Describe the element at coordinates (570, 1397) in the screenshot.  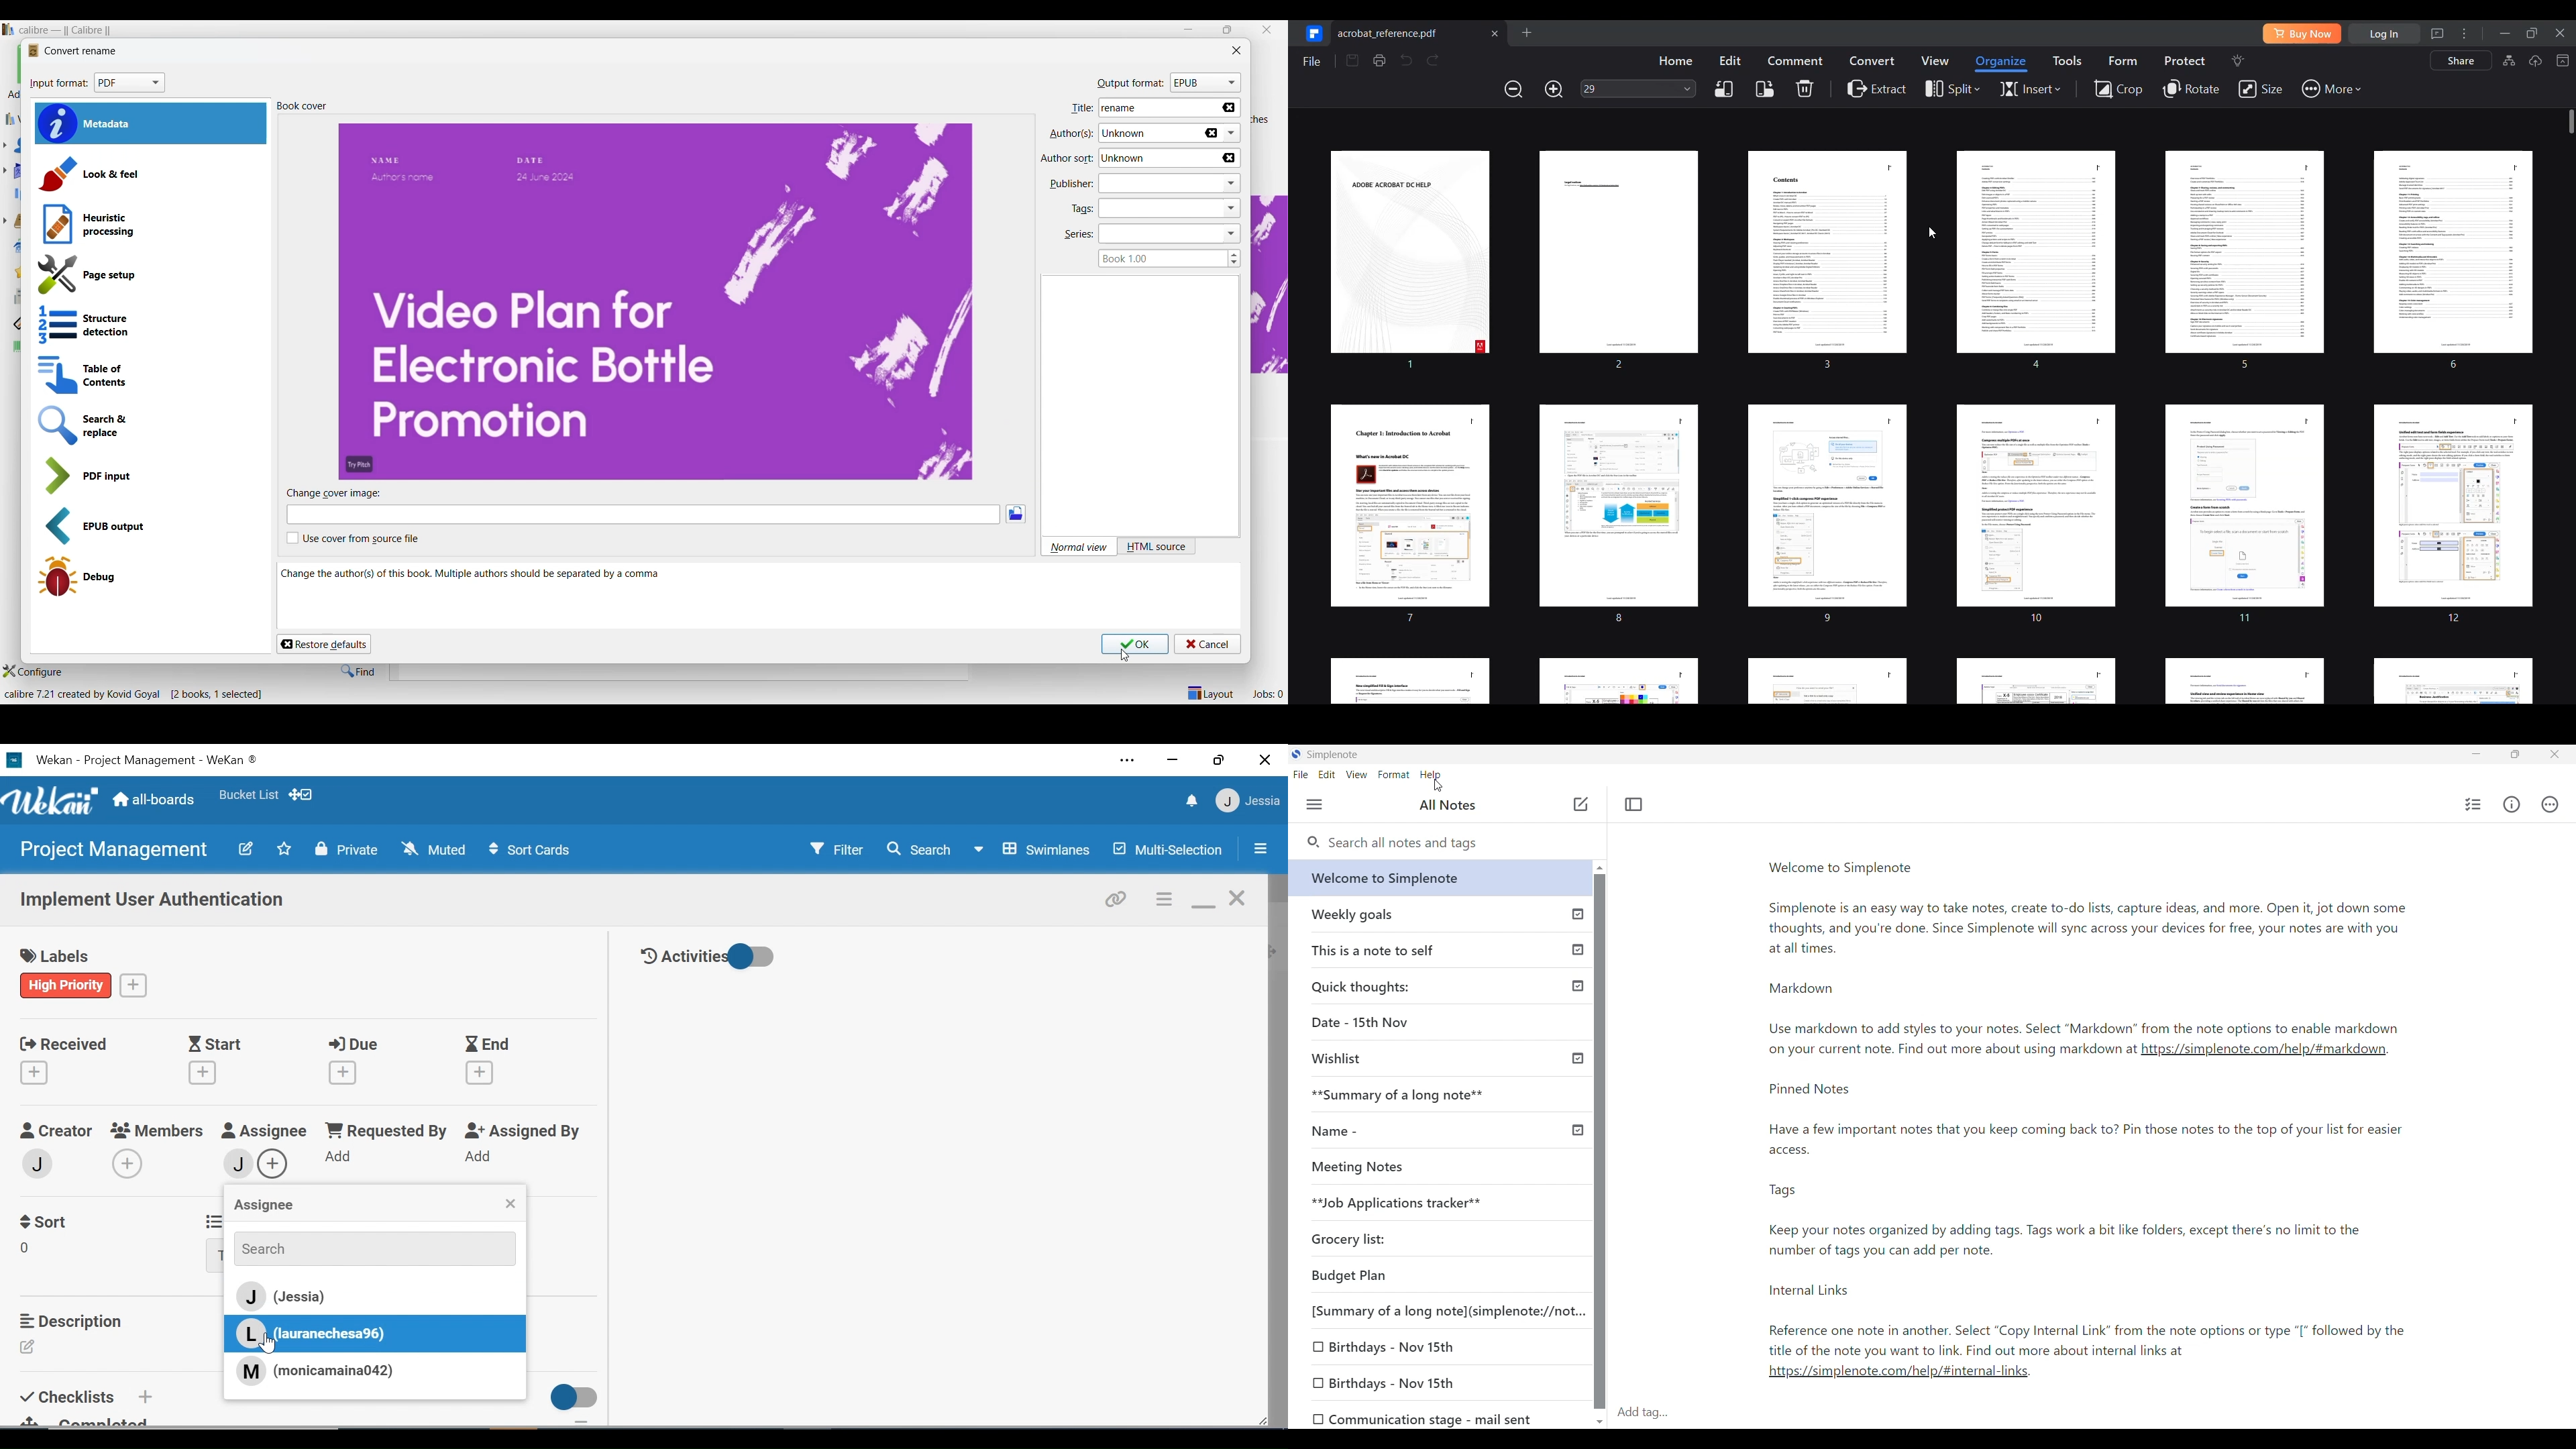
I see `Taggle on /off` at that location.